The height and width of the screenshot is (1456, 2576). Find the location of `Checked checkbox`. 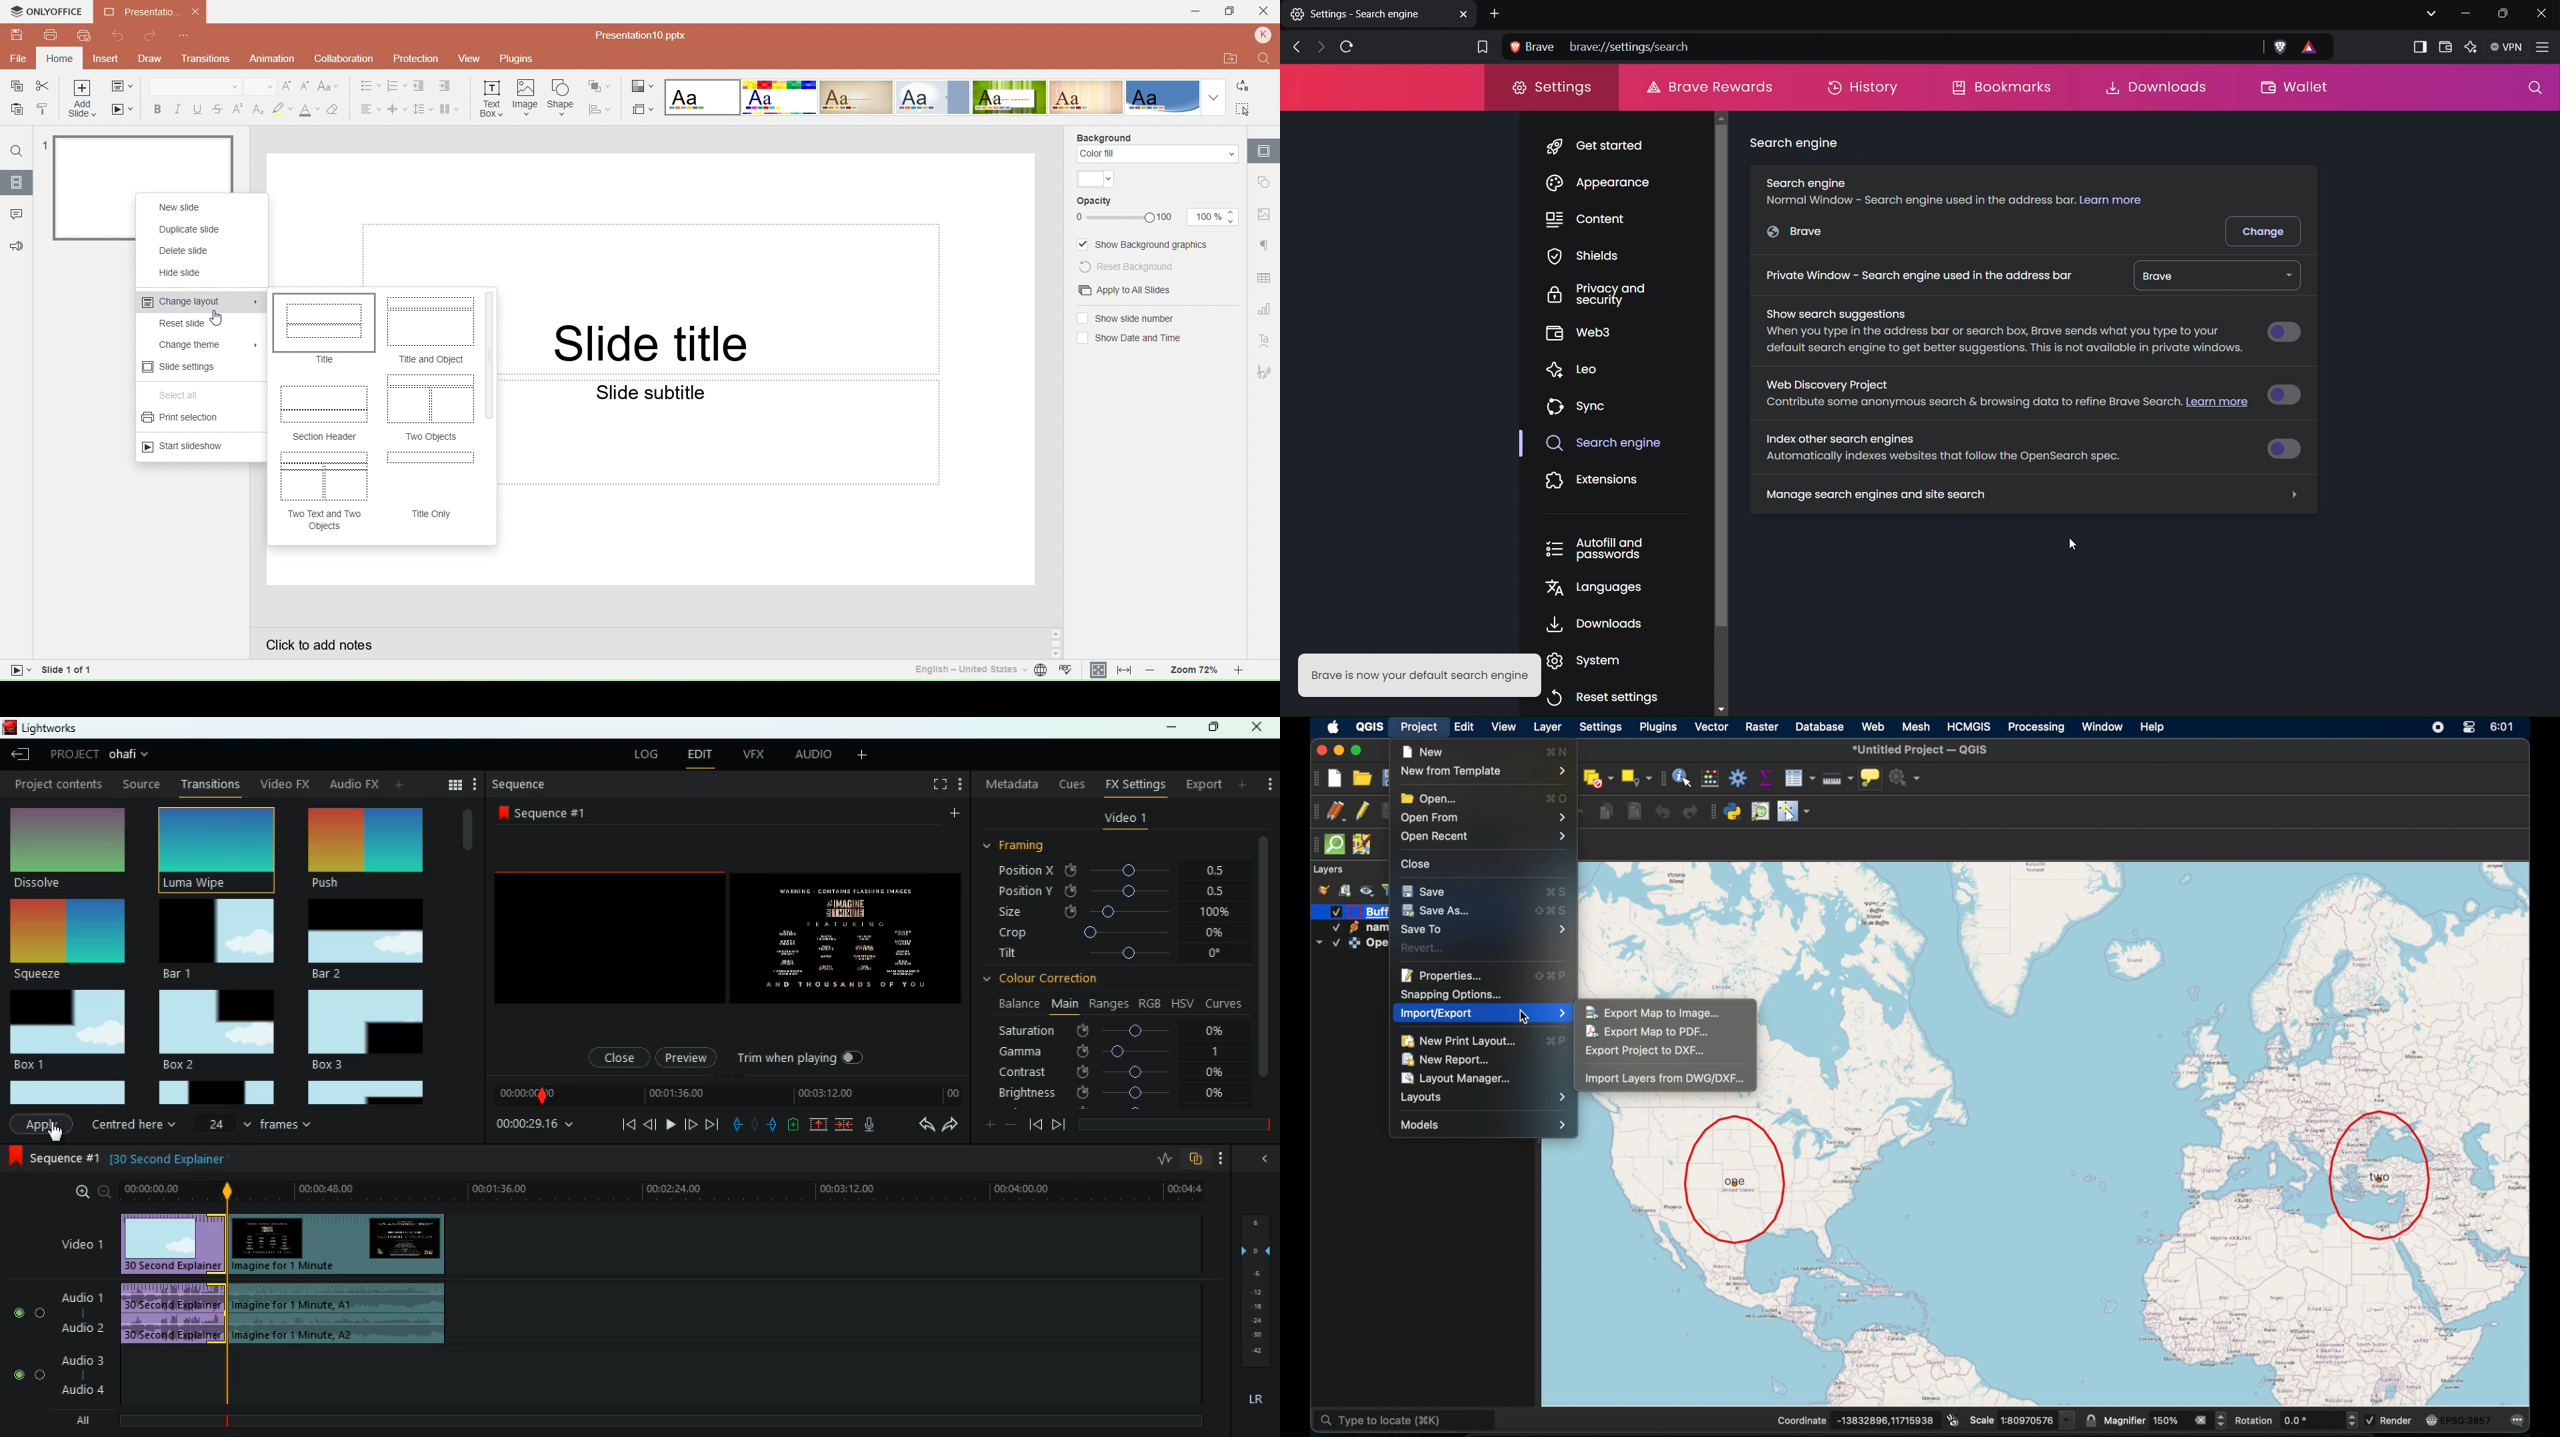

Checked checkbox is located at coordinates (2371, 1420).